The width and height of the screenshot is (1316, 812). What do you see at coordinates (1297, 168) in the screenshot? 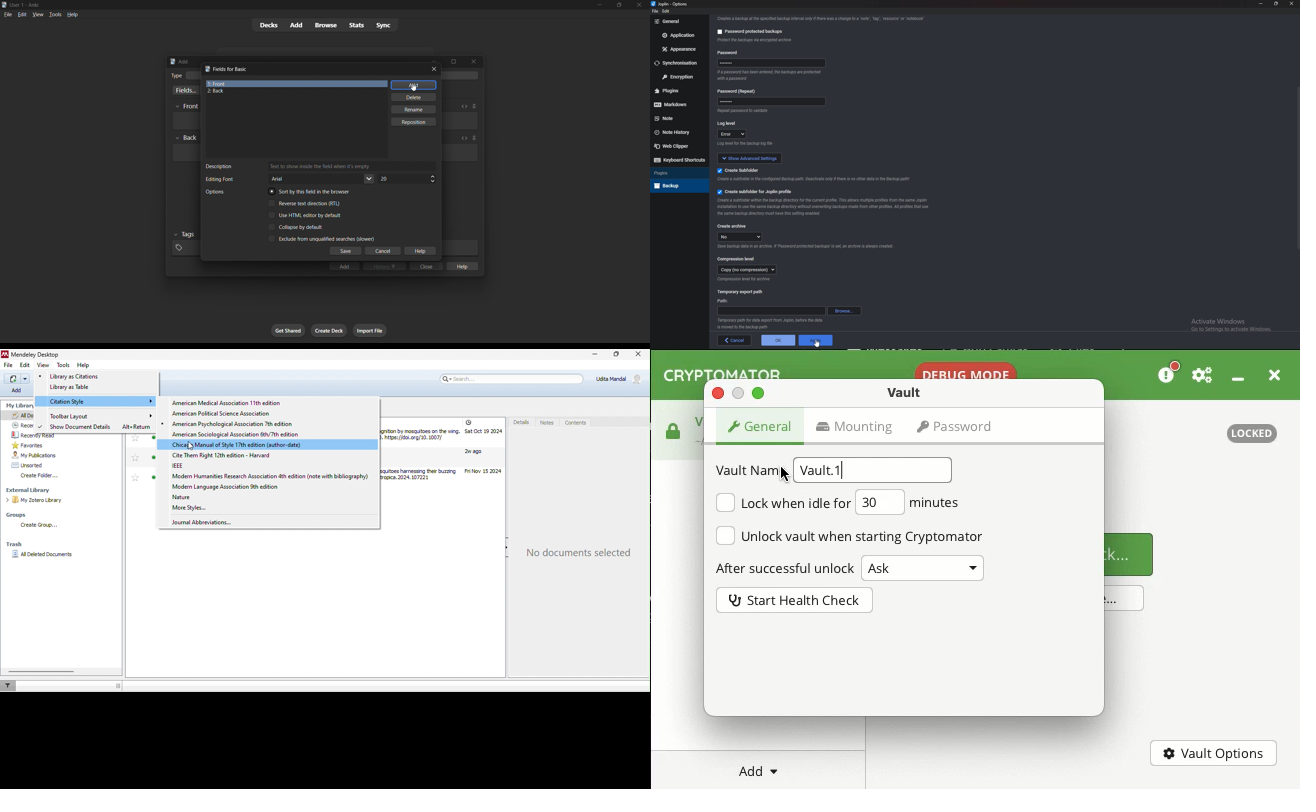
I see `Scroll bar` at bounding box center [1297, 168].